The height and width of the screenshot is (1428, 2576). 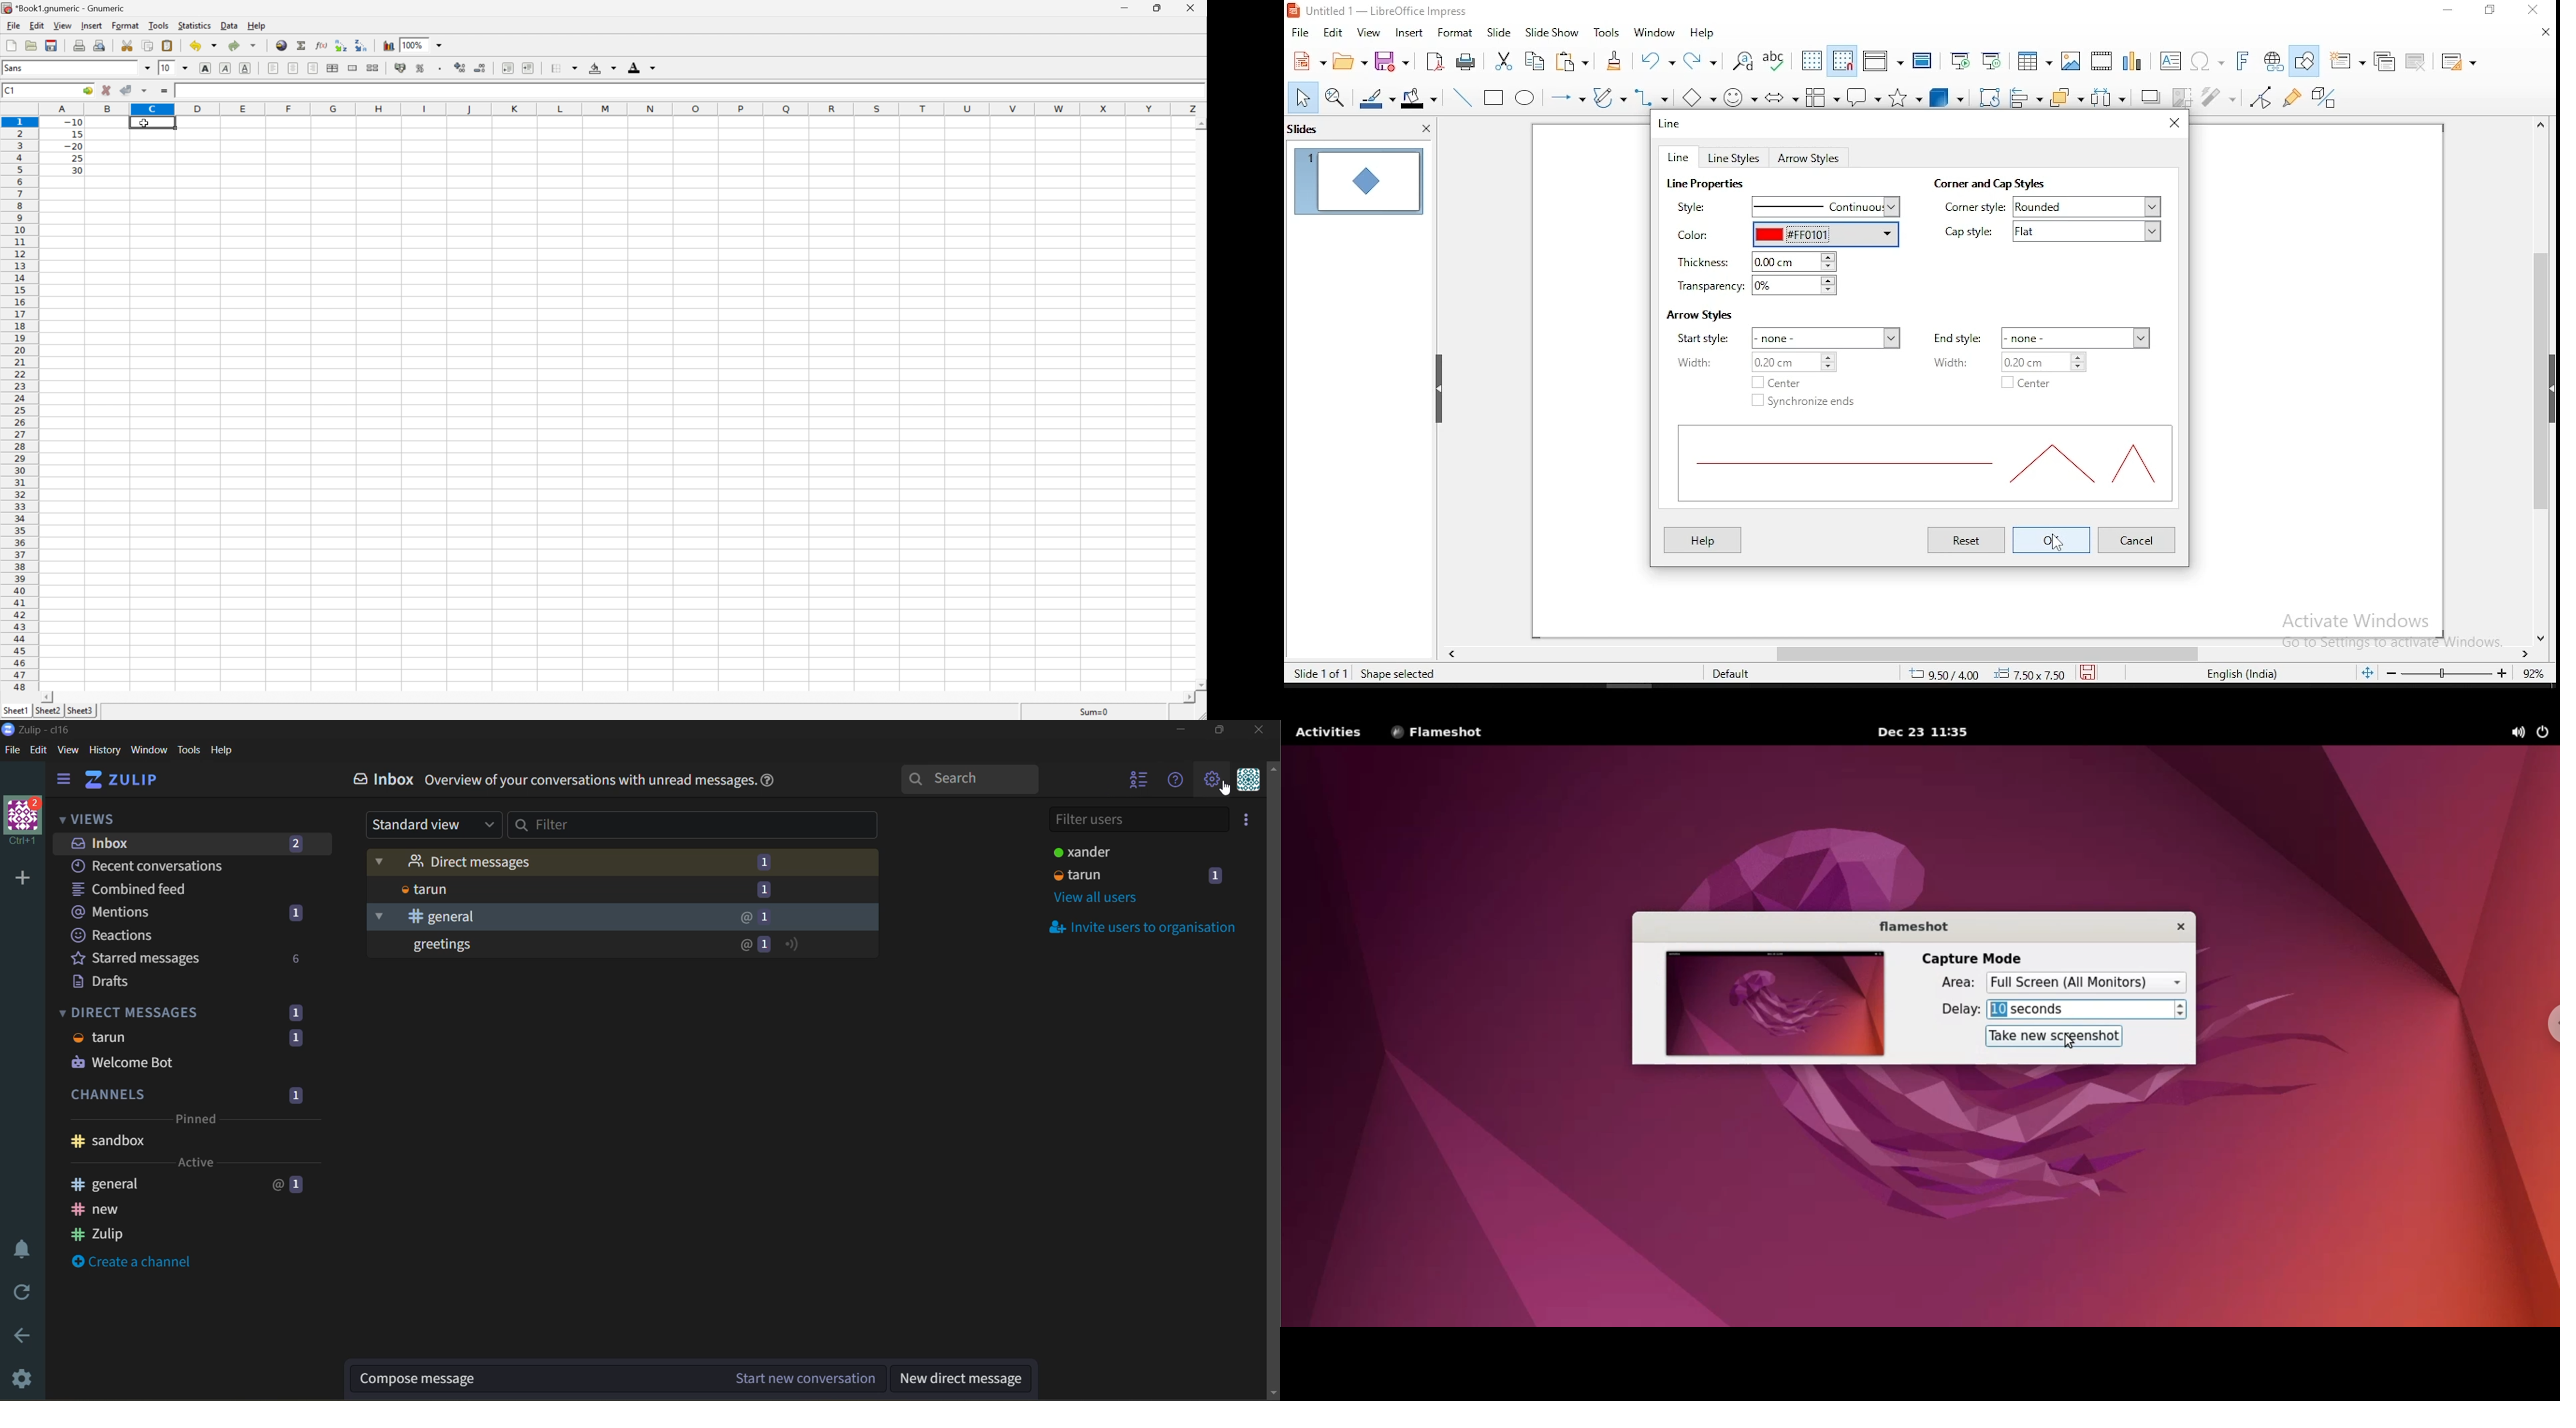 What do you see at coordinates (1143, 875) in the screenshot?
I see `users and status` at bounding box center [1143, 875].